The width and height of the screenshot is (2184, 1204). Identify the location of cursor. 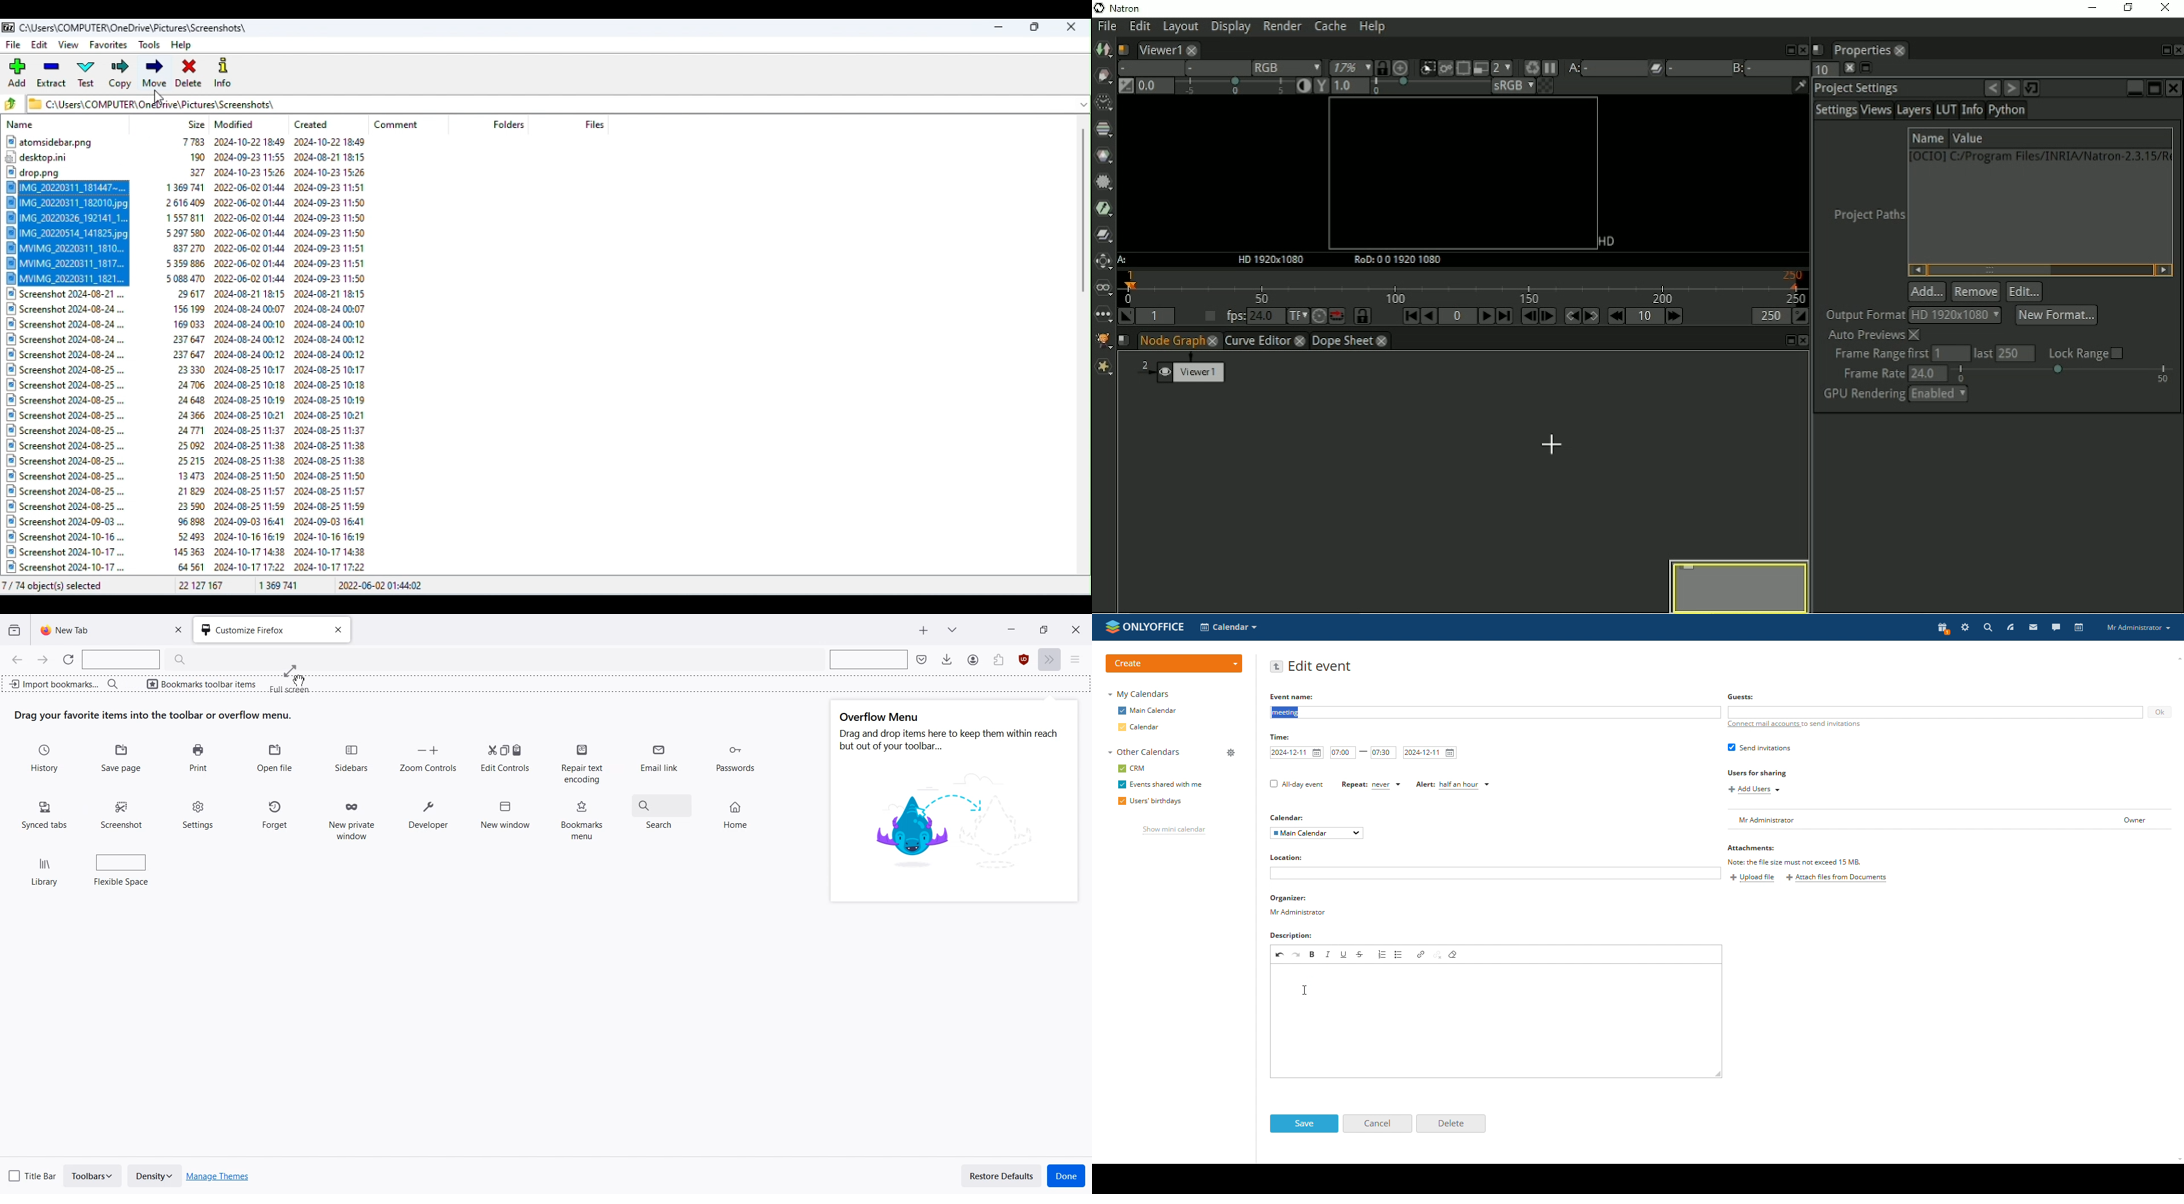
(300, 682).